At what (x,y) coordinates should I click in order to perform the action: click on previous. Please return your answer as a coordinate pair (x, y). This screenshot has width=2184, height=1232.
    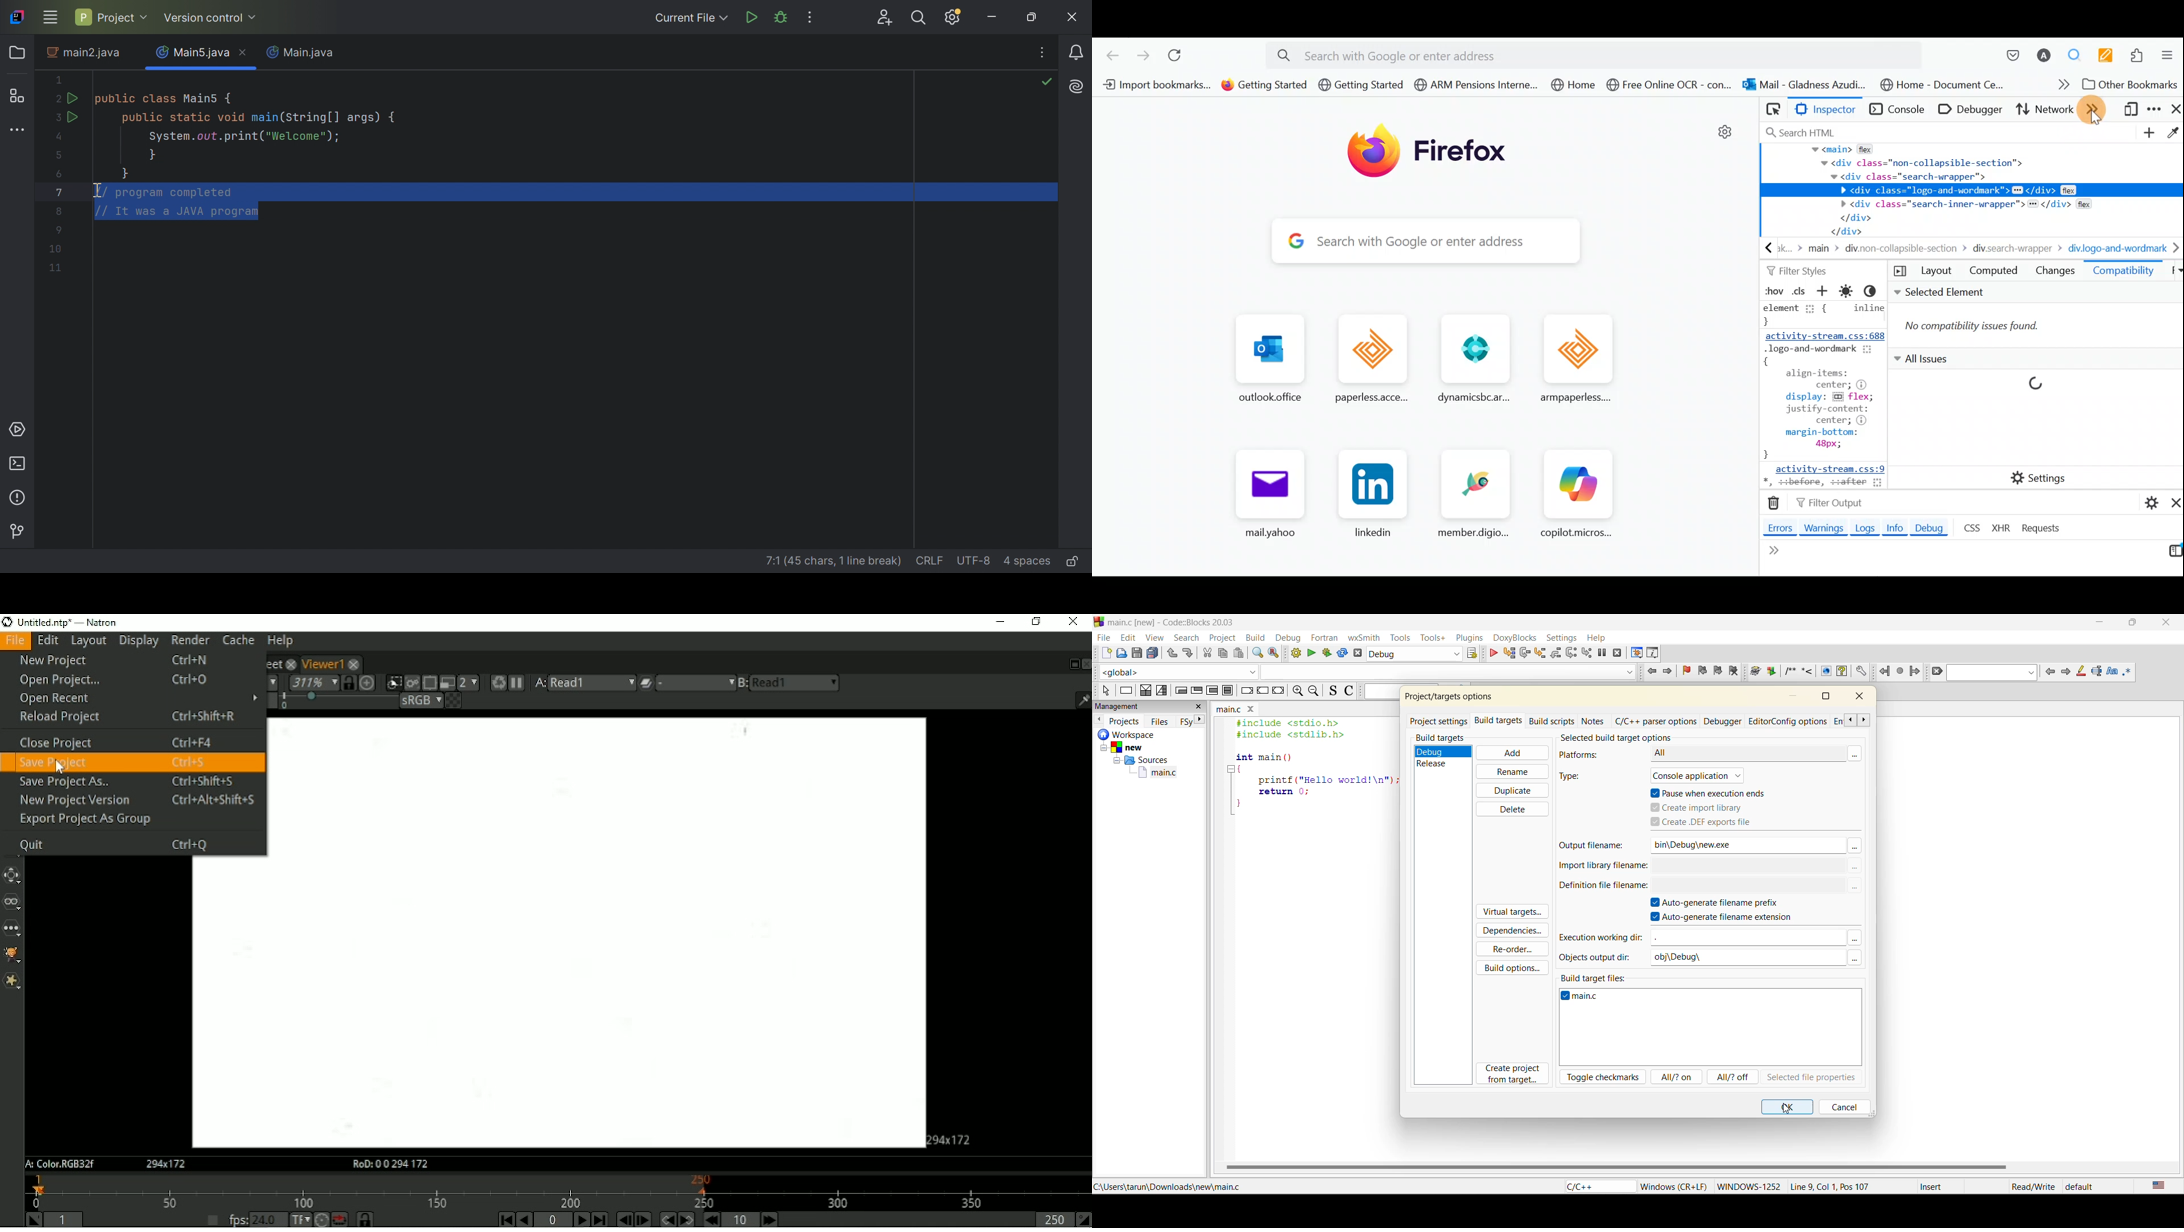
    Looking at the image, I should click on (2050, 673).